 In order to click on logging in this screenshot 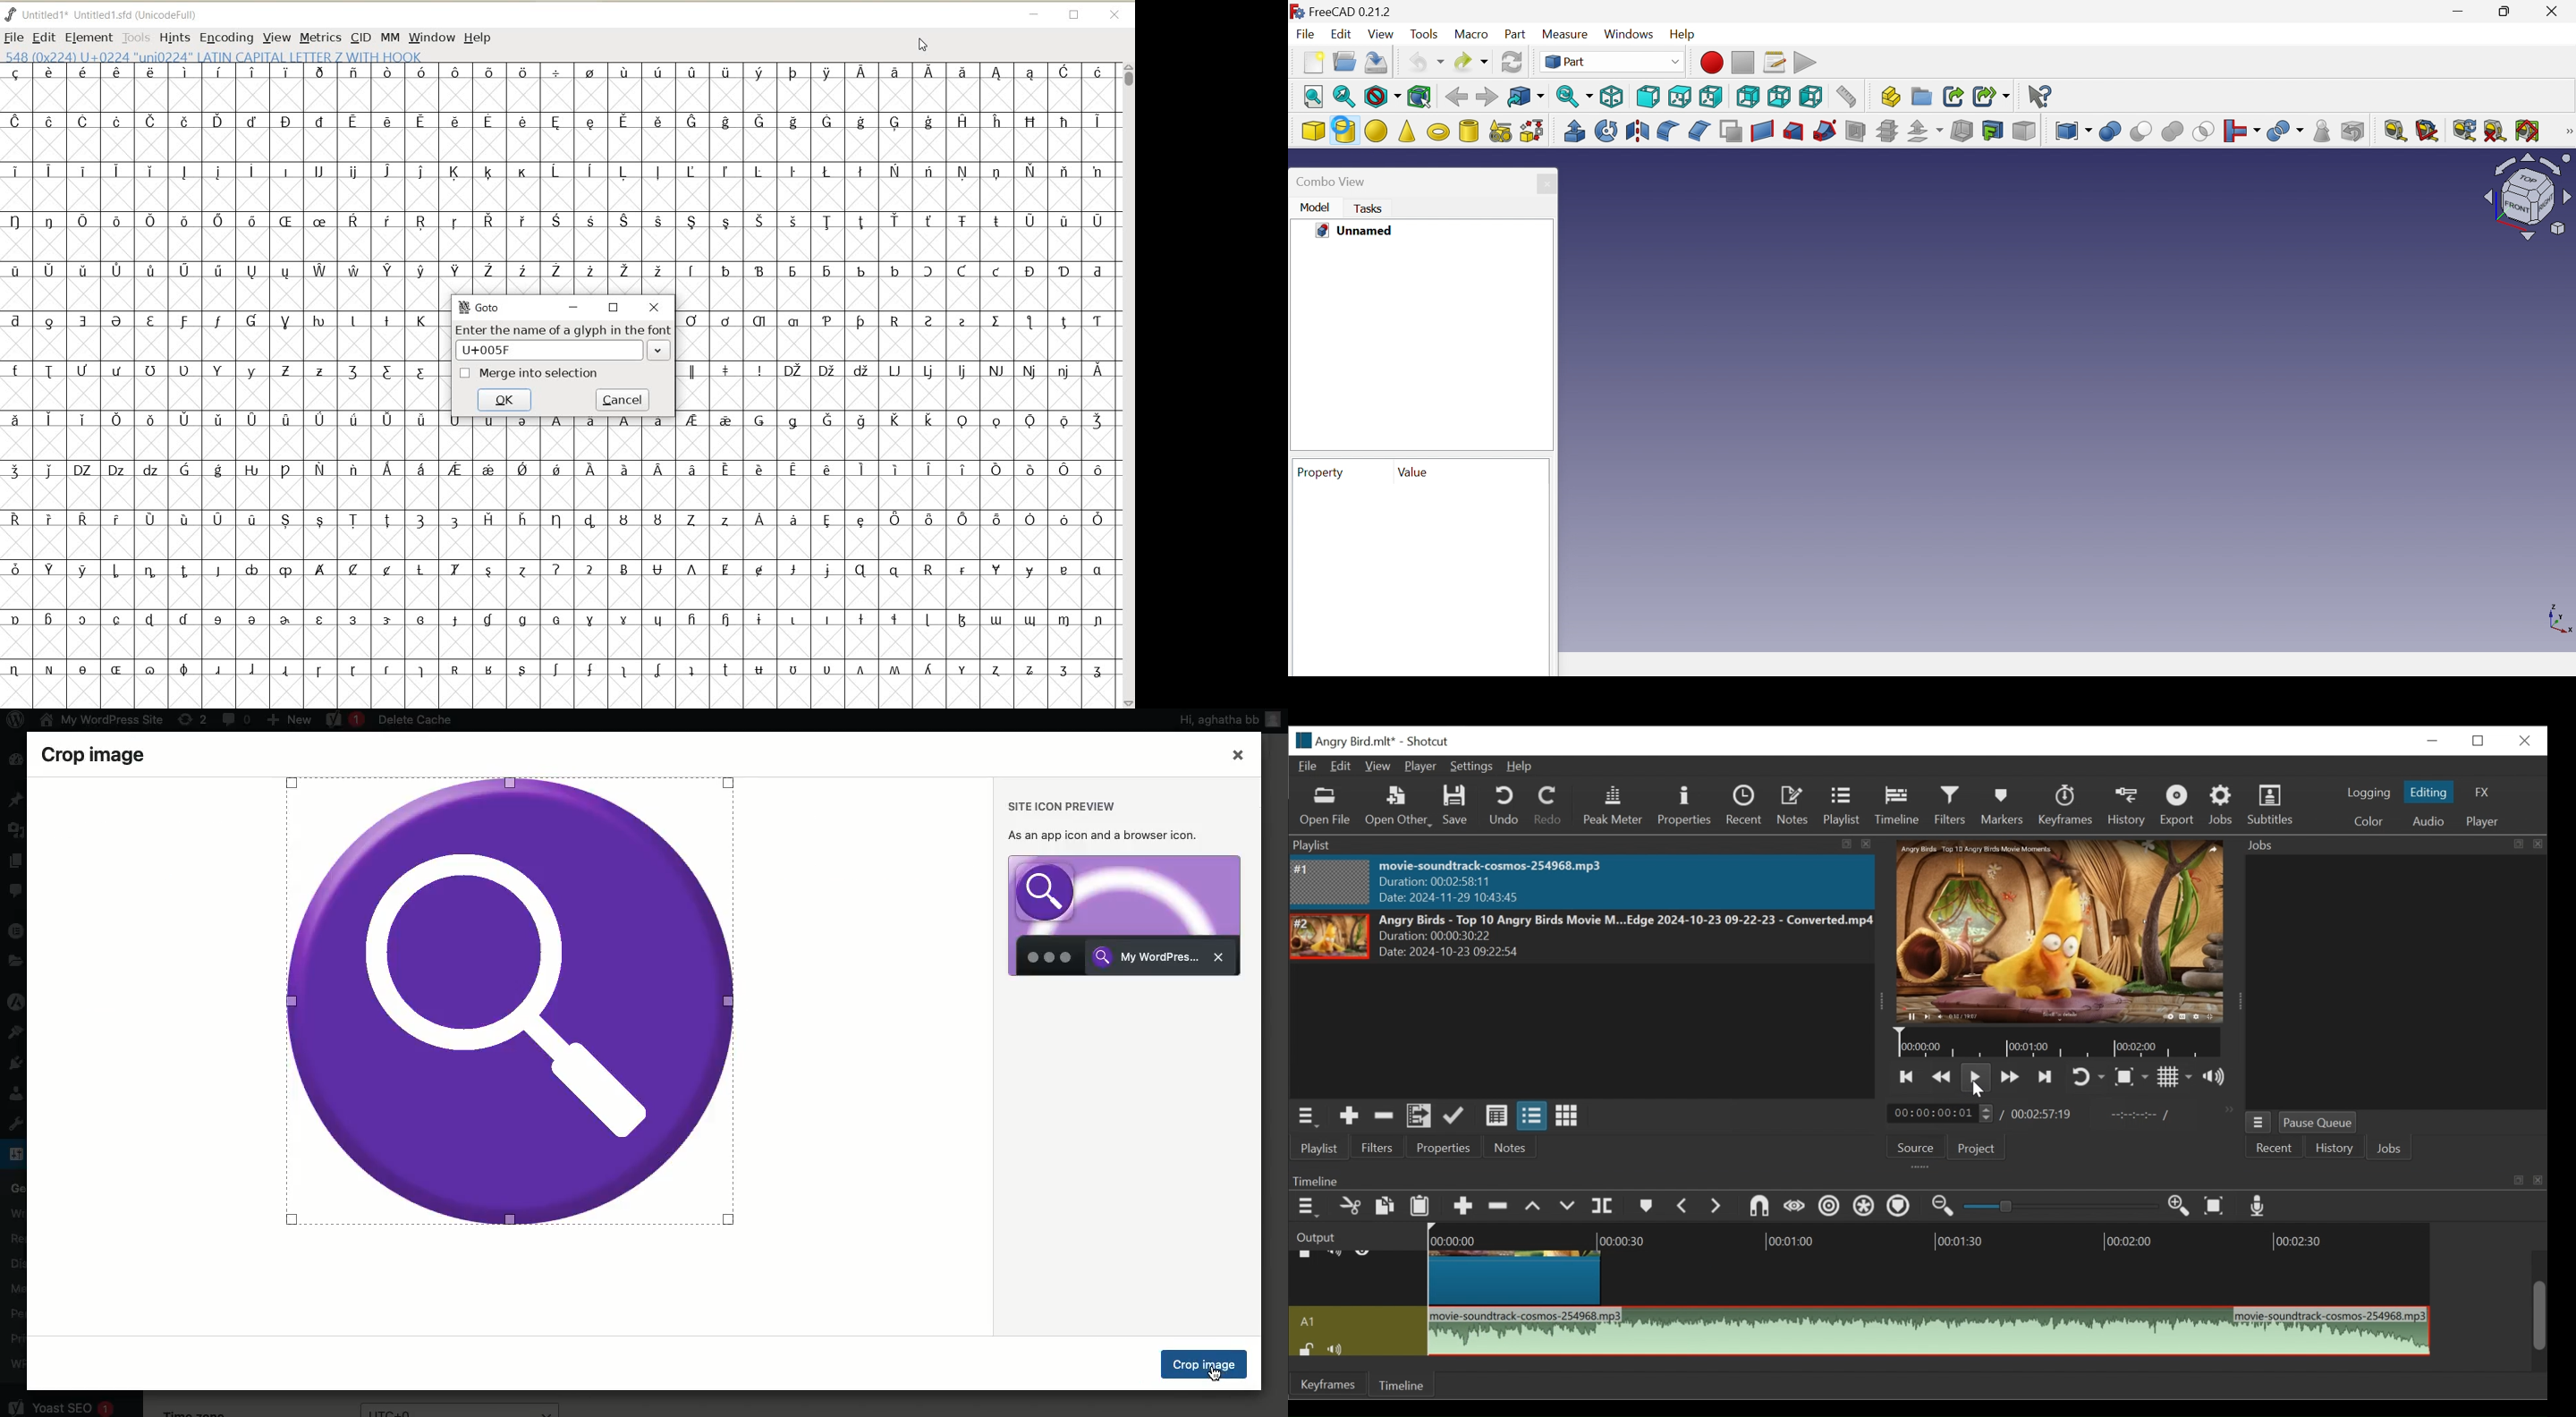, I will do `click(2369, 792)`.